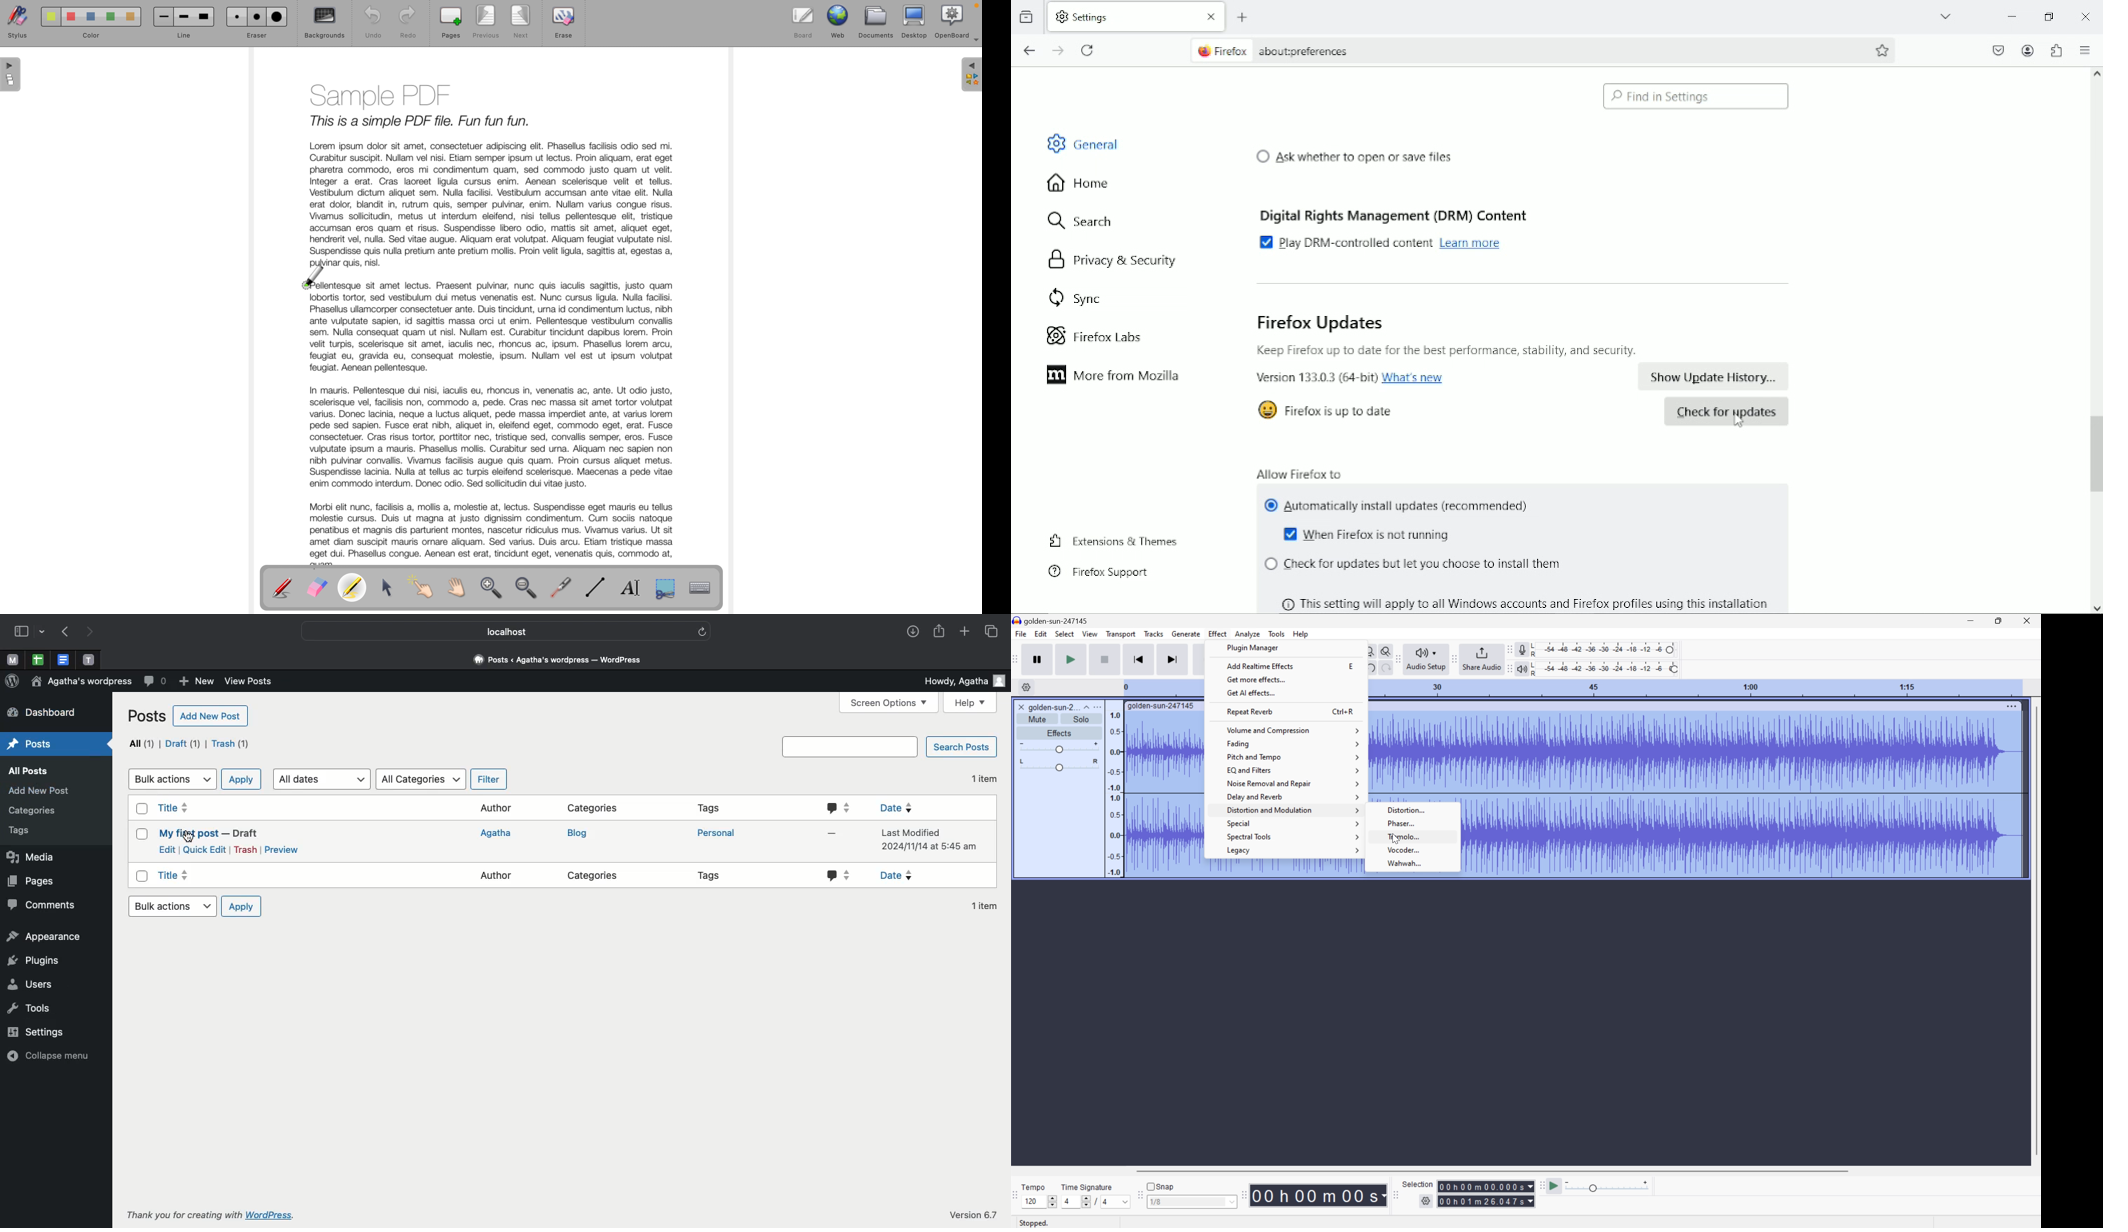 The width and height of the screenshot is (2128, 1232). I want to click on Stop, so click(1104, 659).